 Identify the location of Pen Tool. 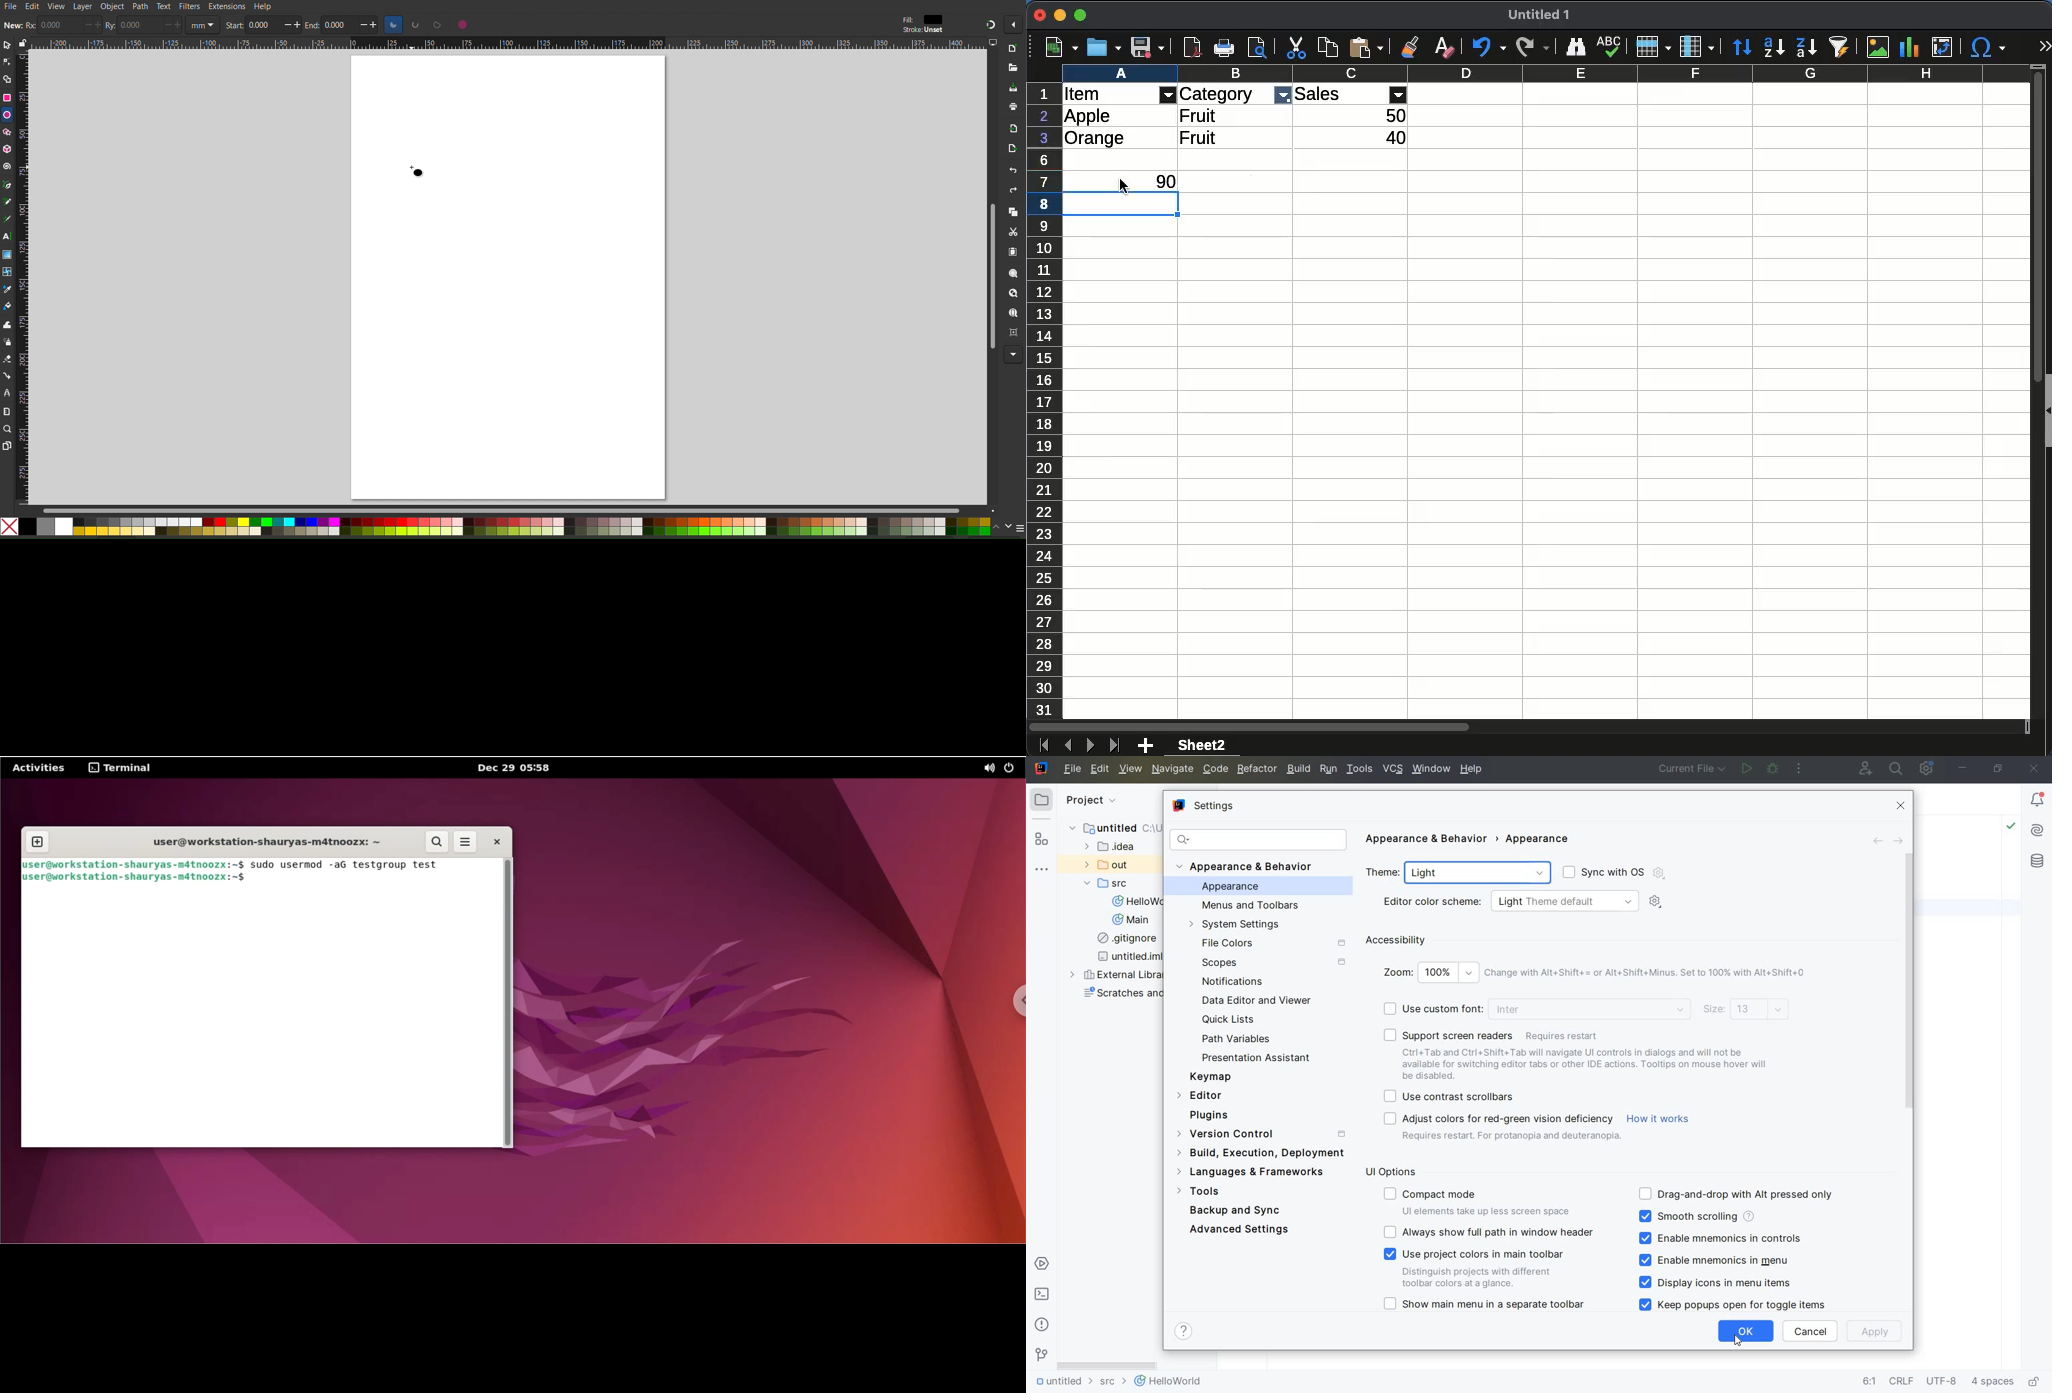
(6, 185).